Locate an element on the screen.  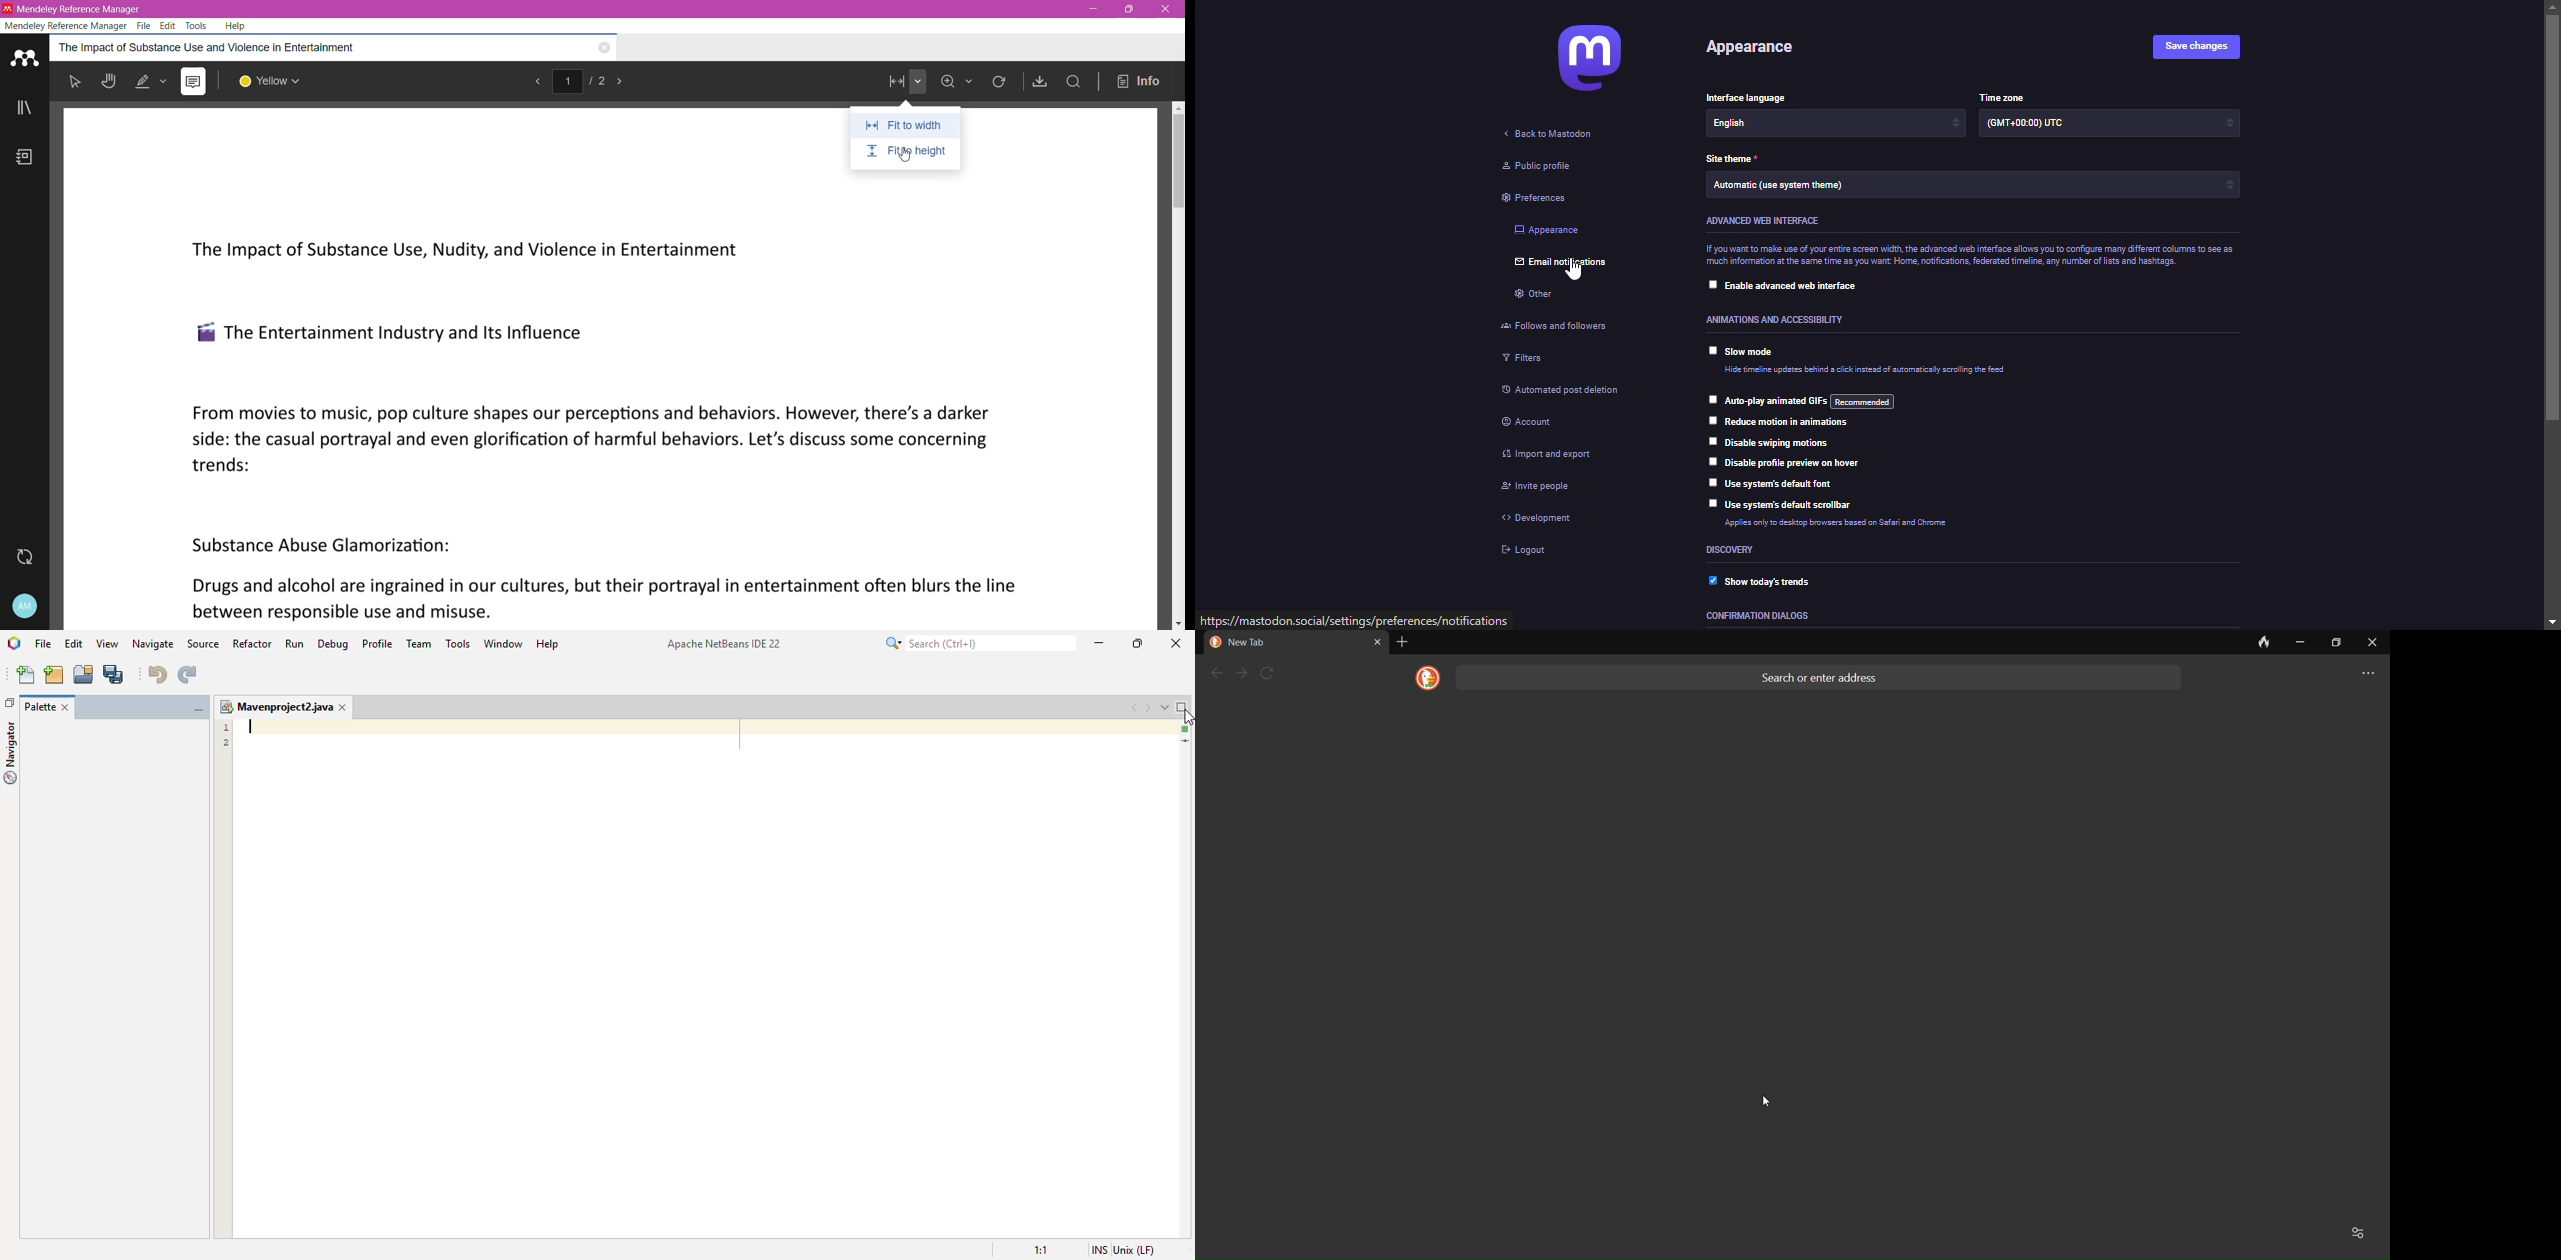
show today's trends is located at coordinates (1779, 582).